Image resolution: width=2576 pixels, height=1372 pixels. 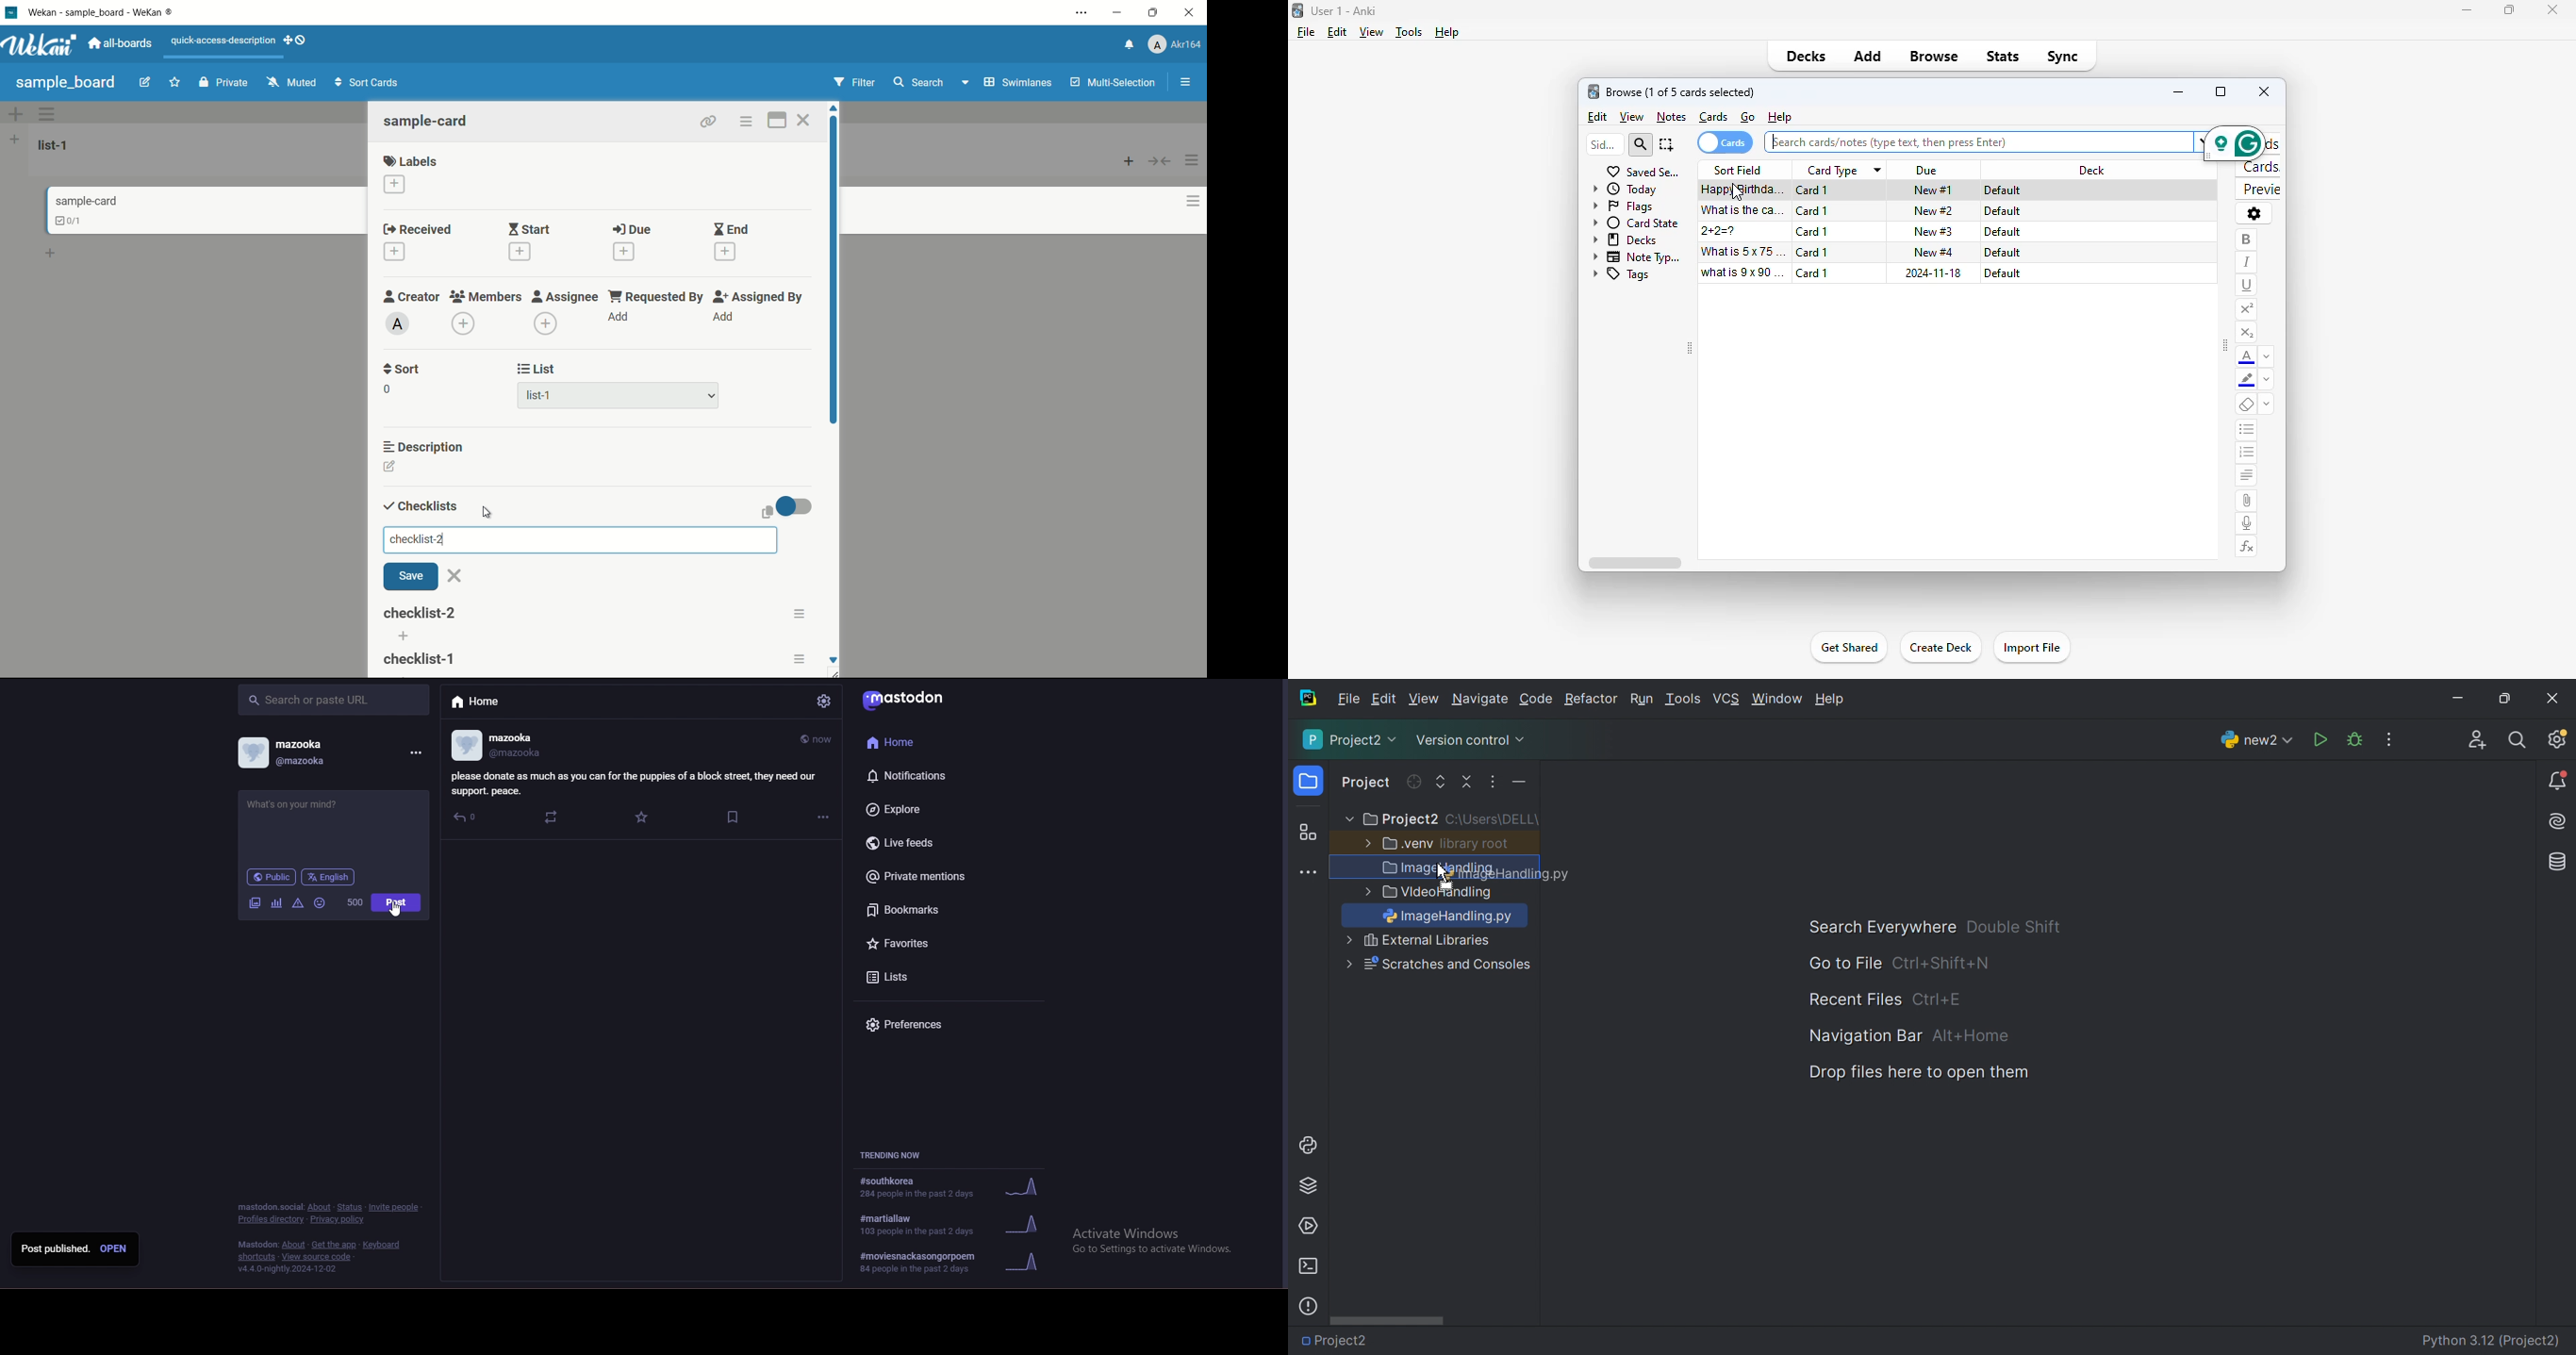 I want to click on assignee, so click(x=565, y=297).